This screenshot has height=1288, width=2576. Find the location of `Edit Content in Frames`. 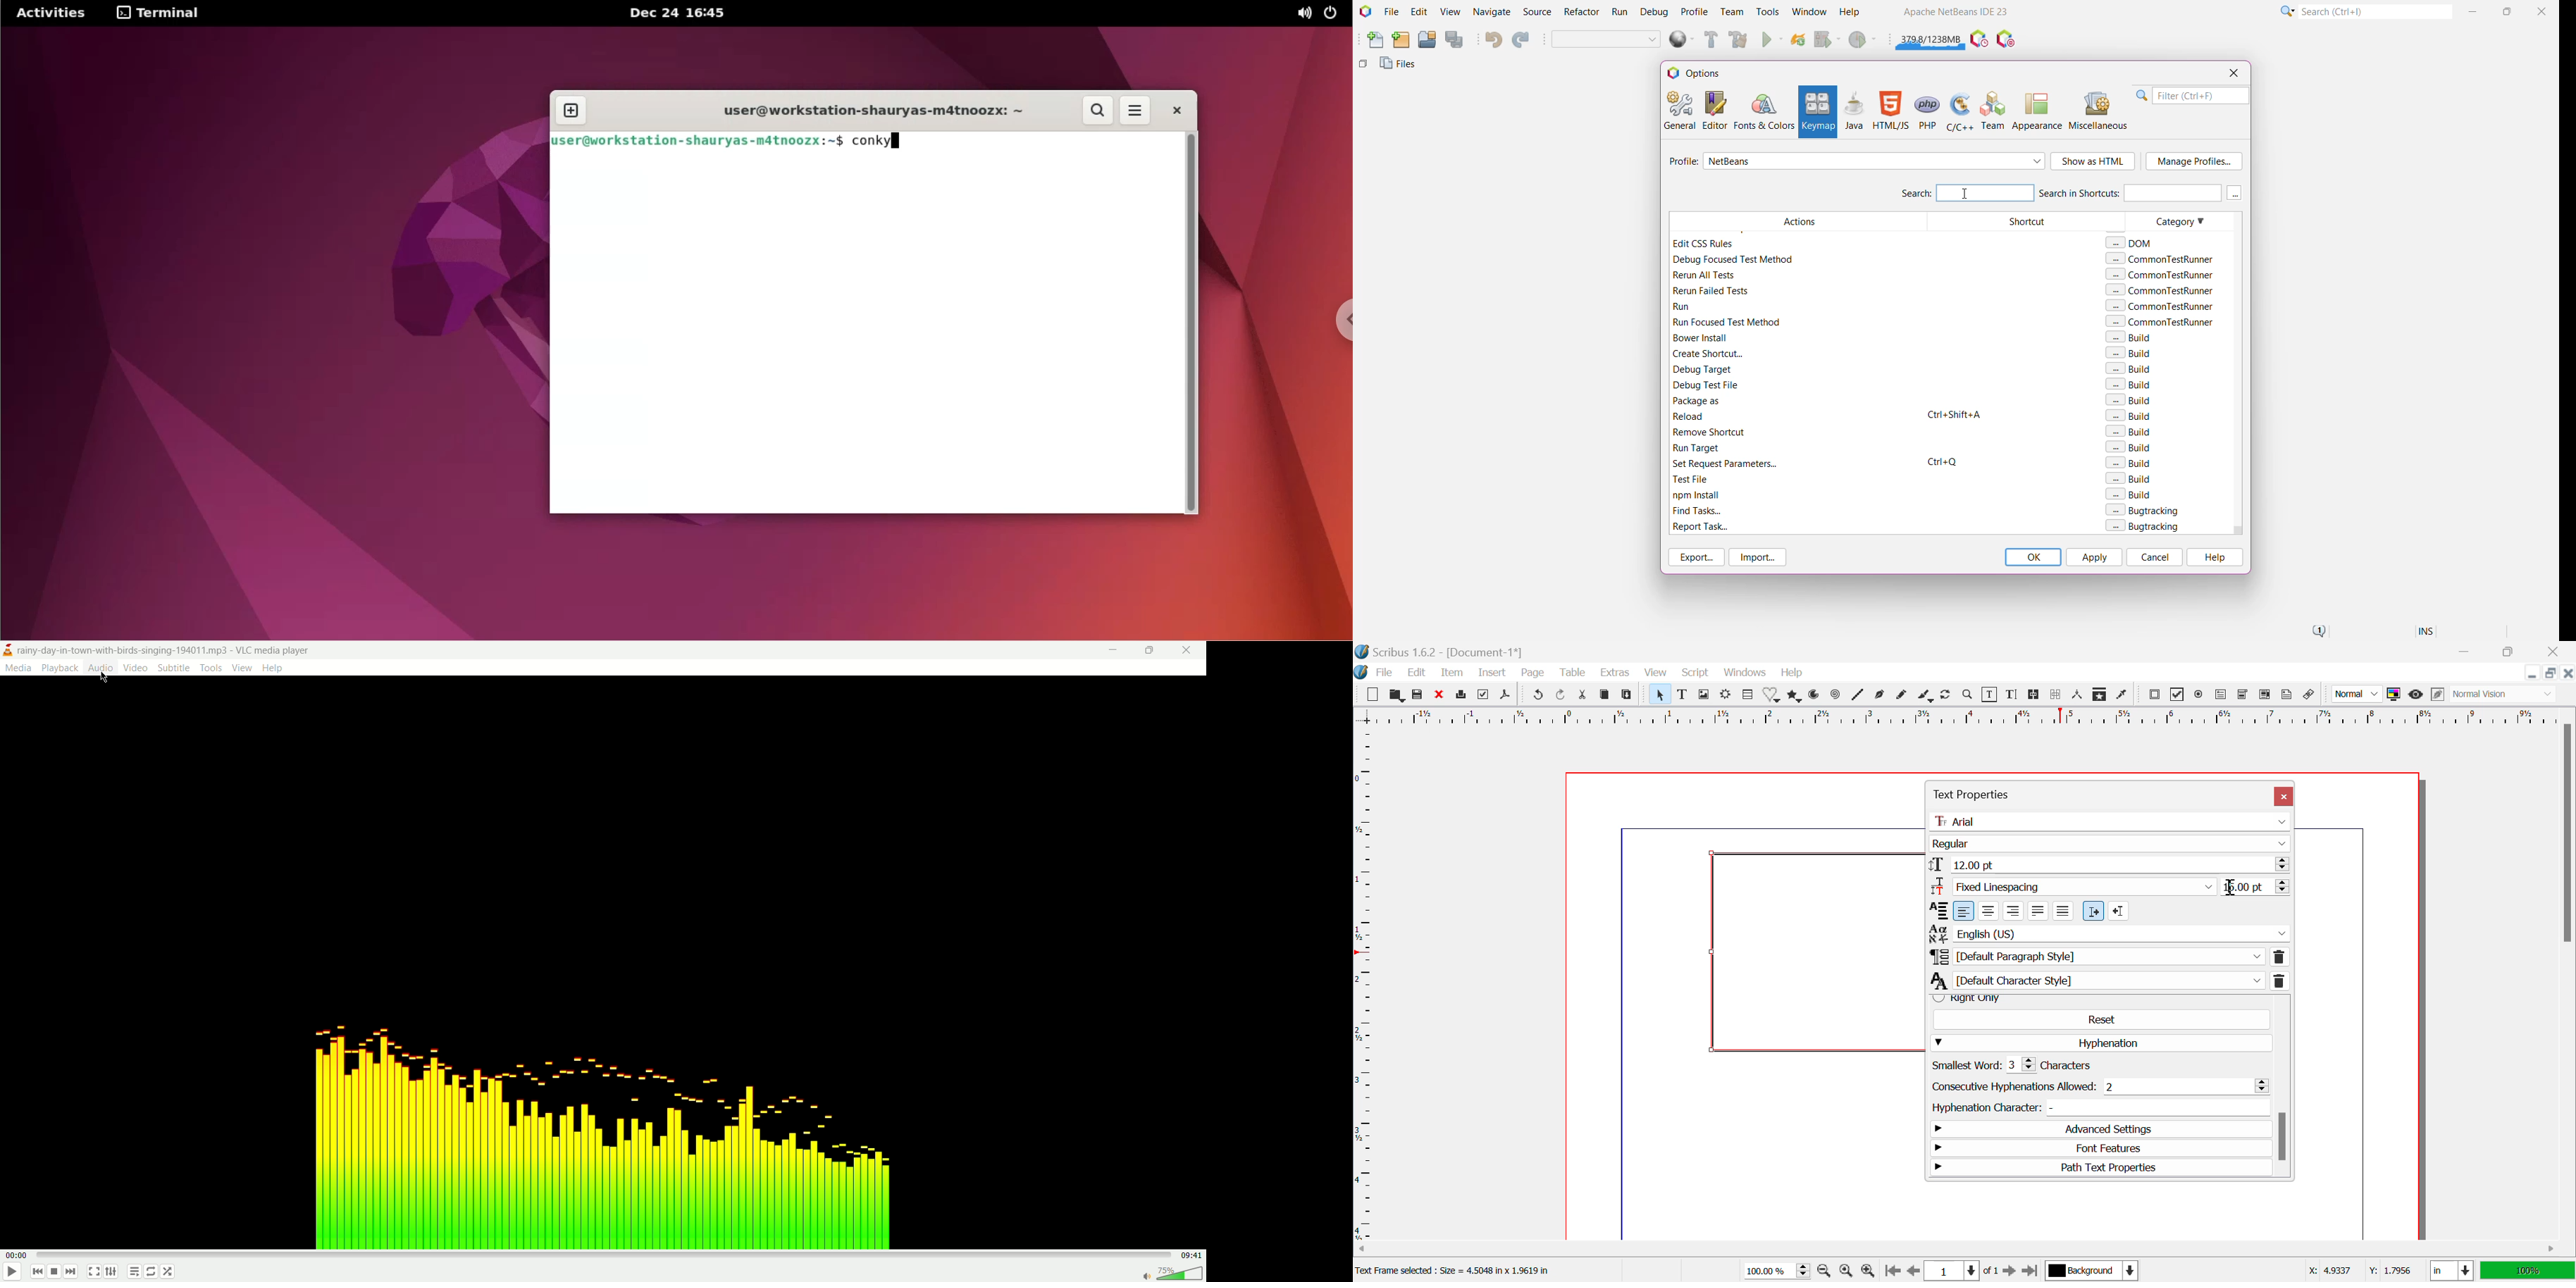

Edit Content in Frames is located at coordinates (1992, 695).